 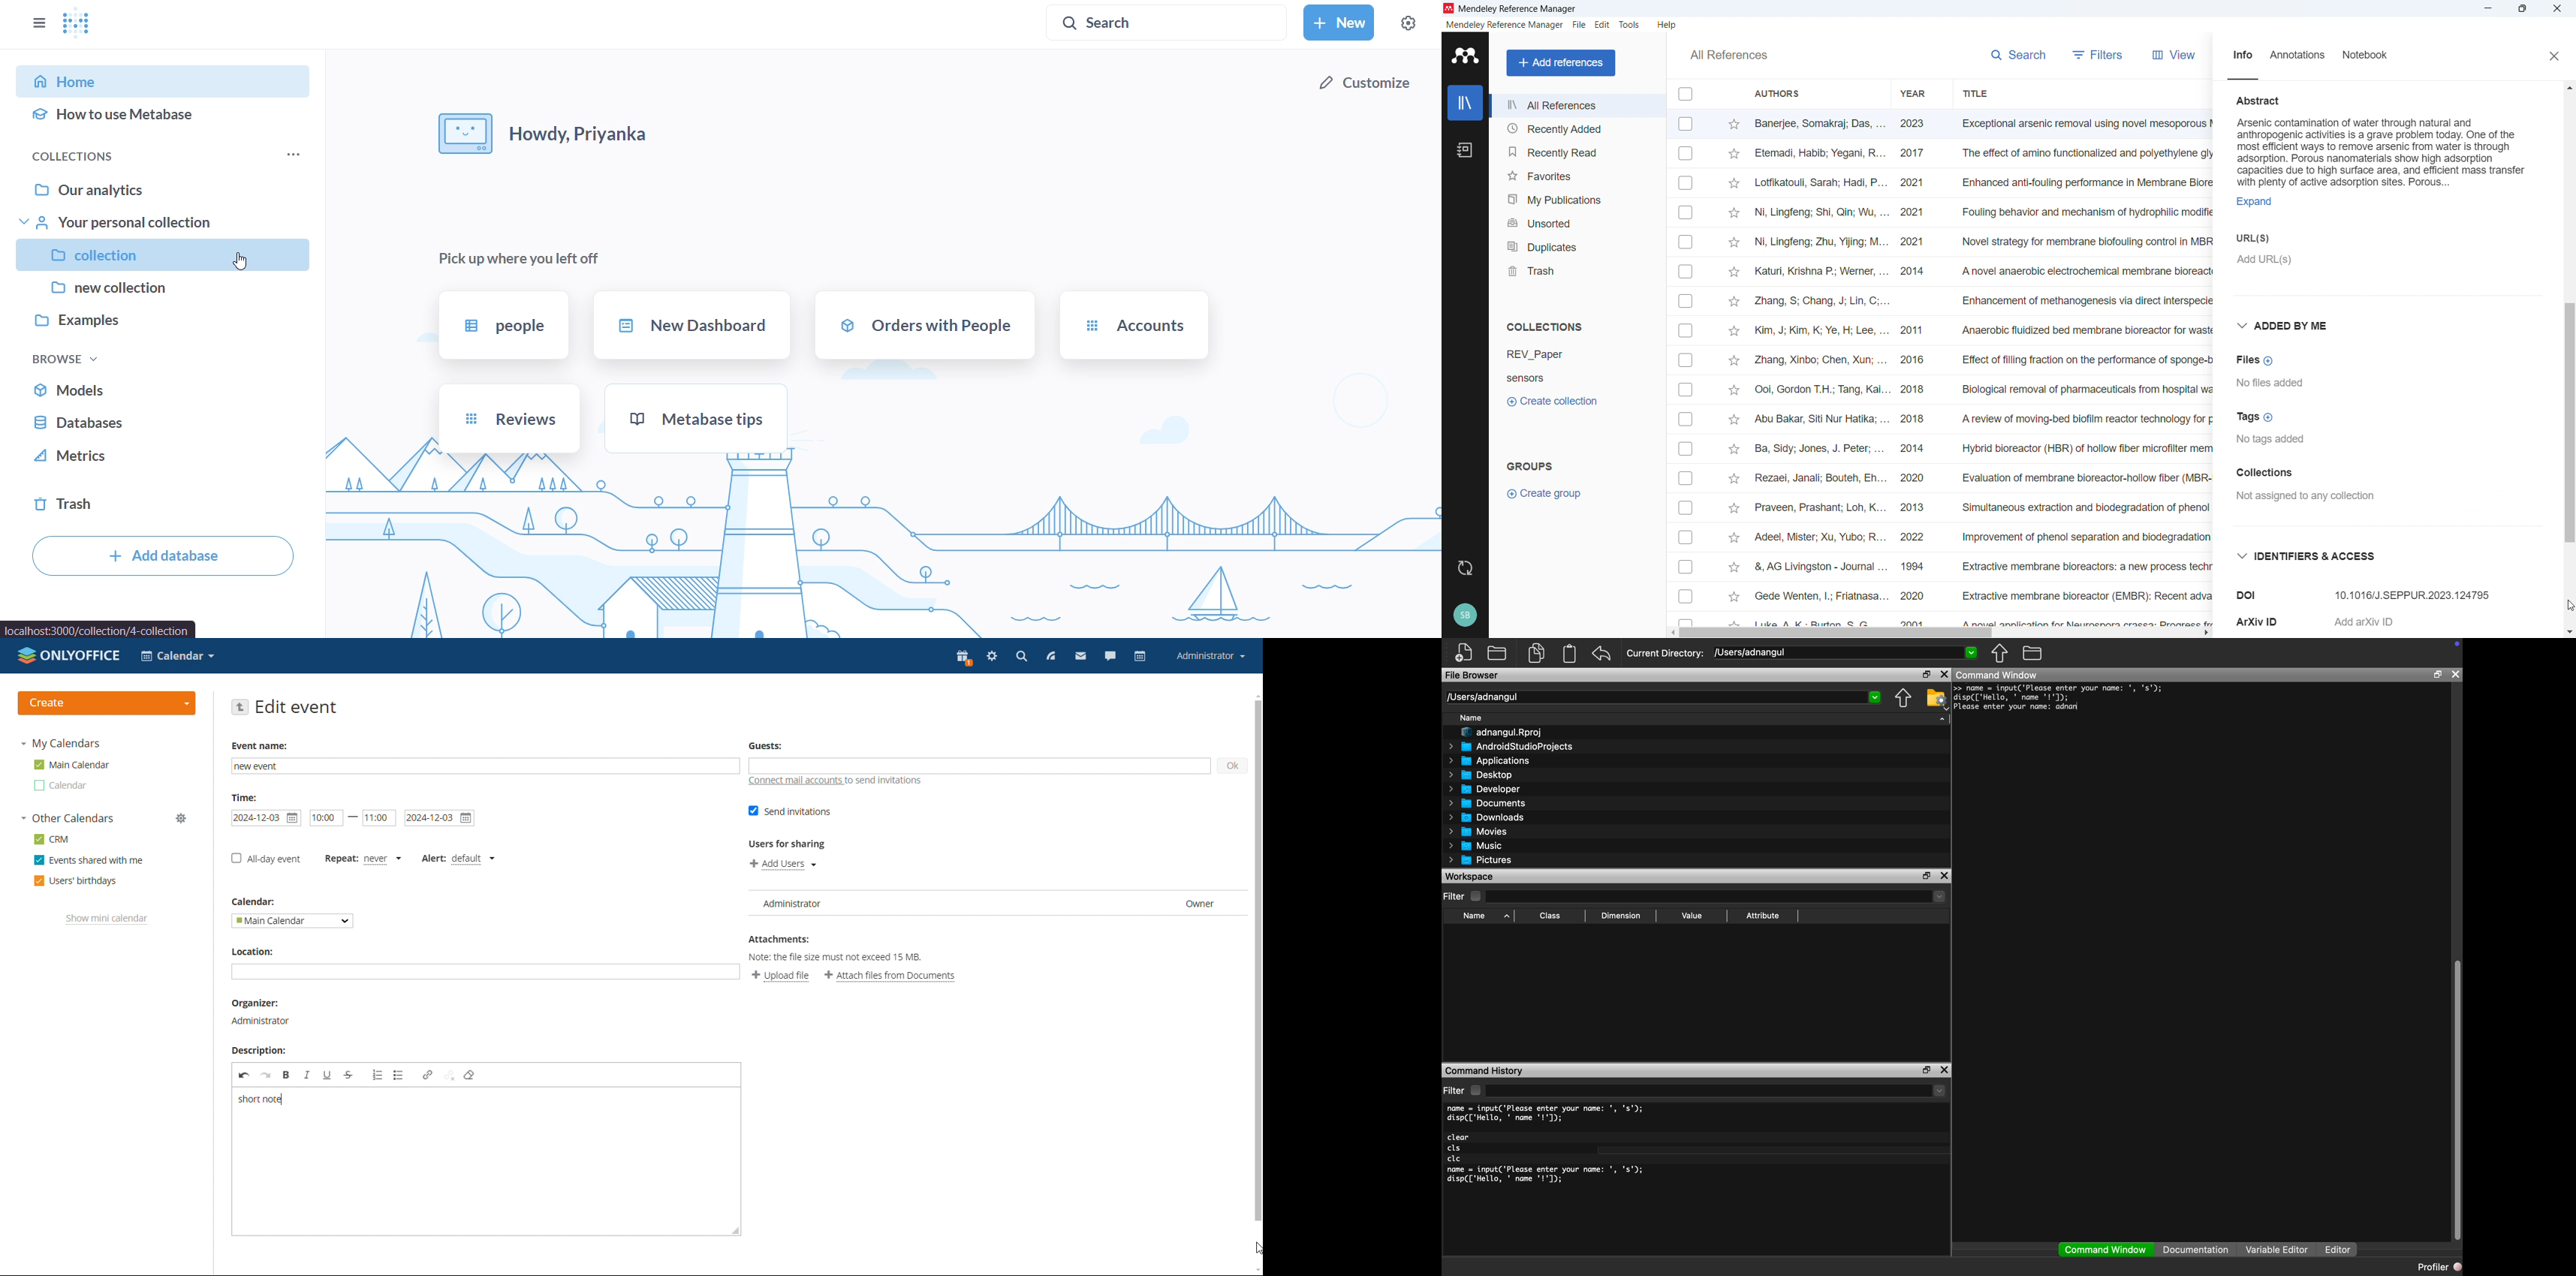 I want to click on filters, so click(x=2100, y=55).